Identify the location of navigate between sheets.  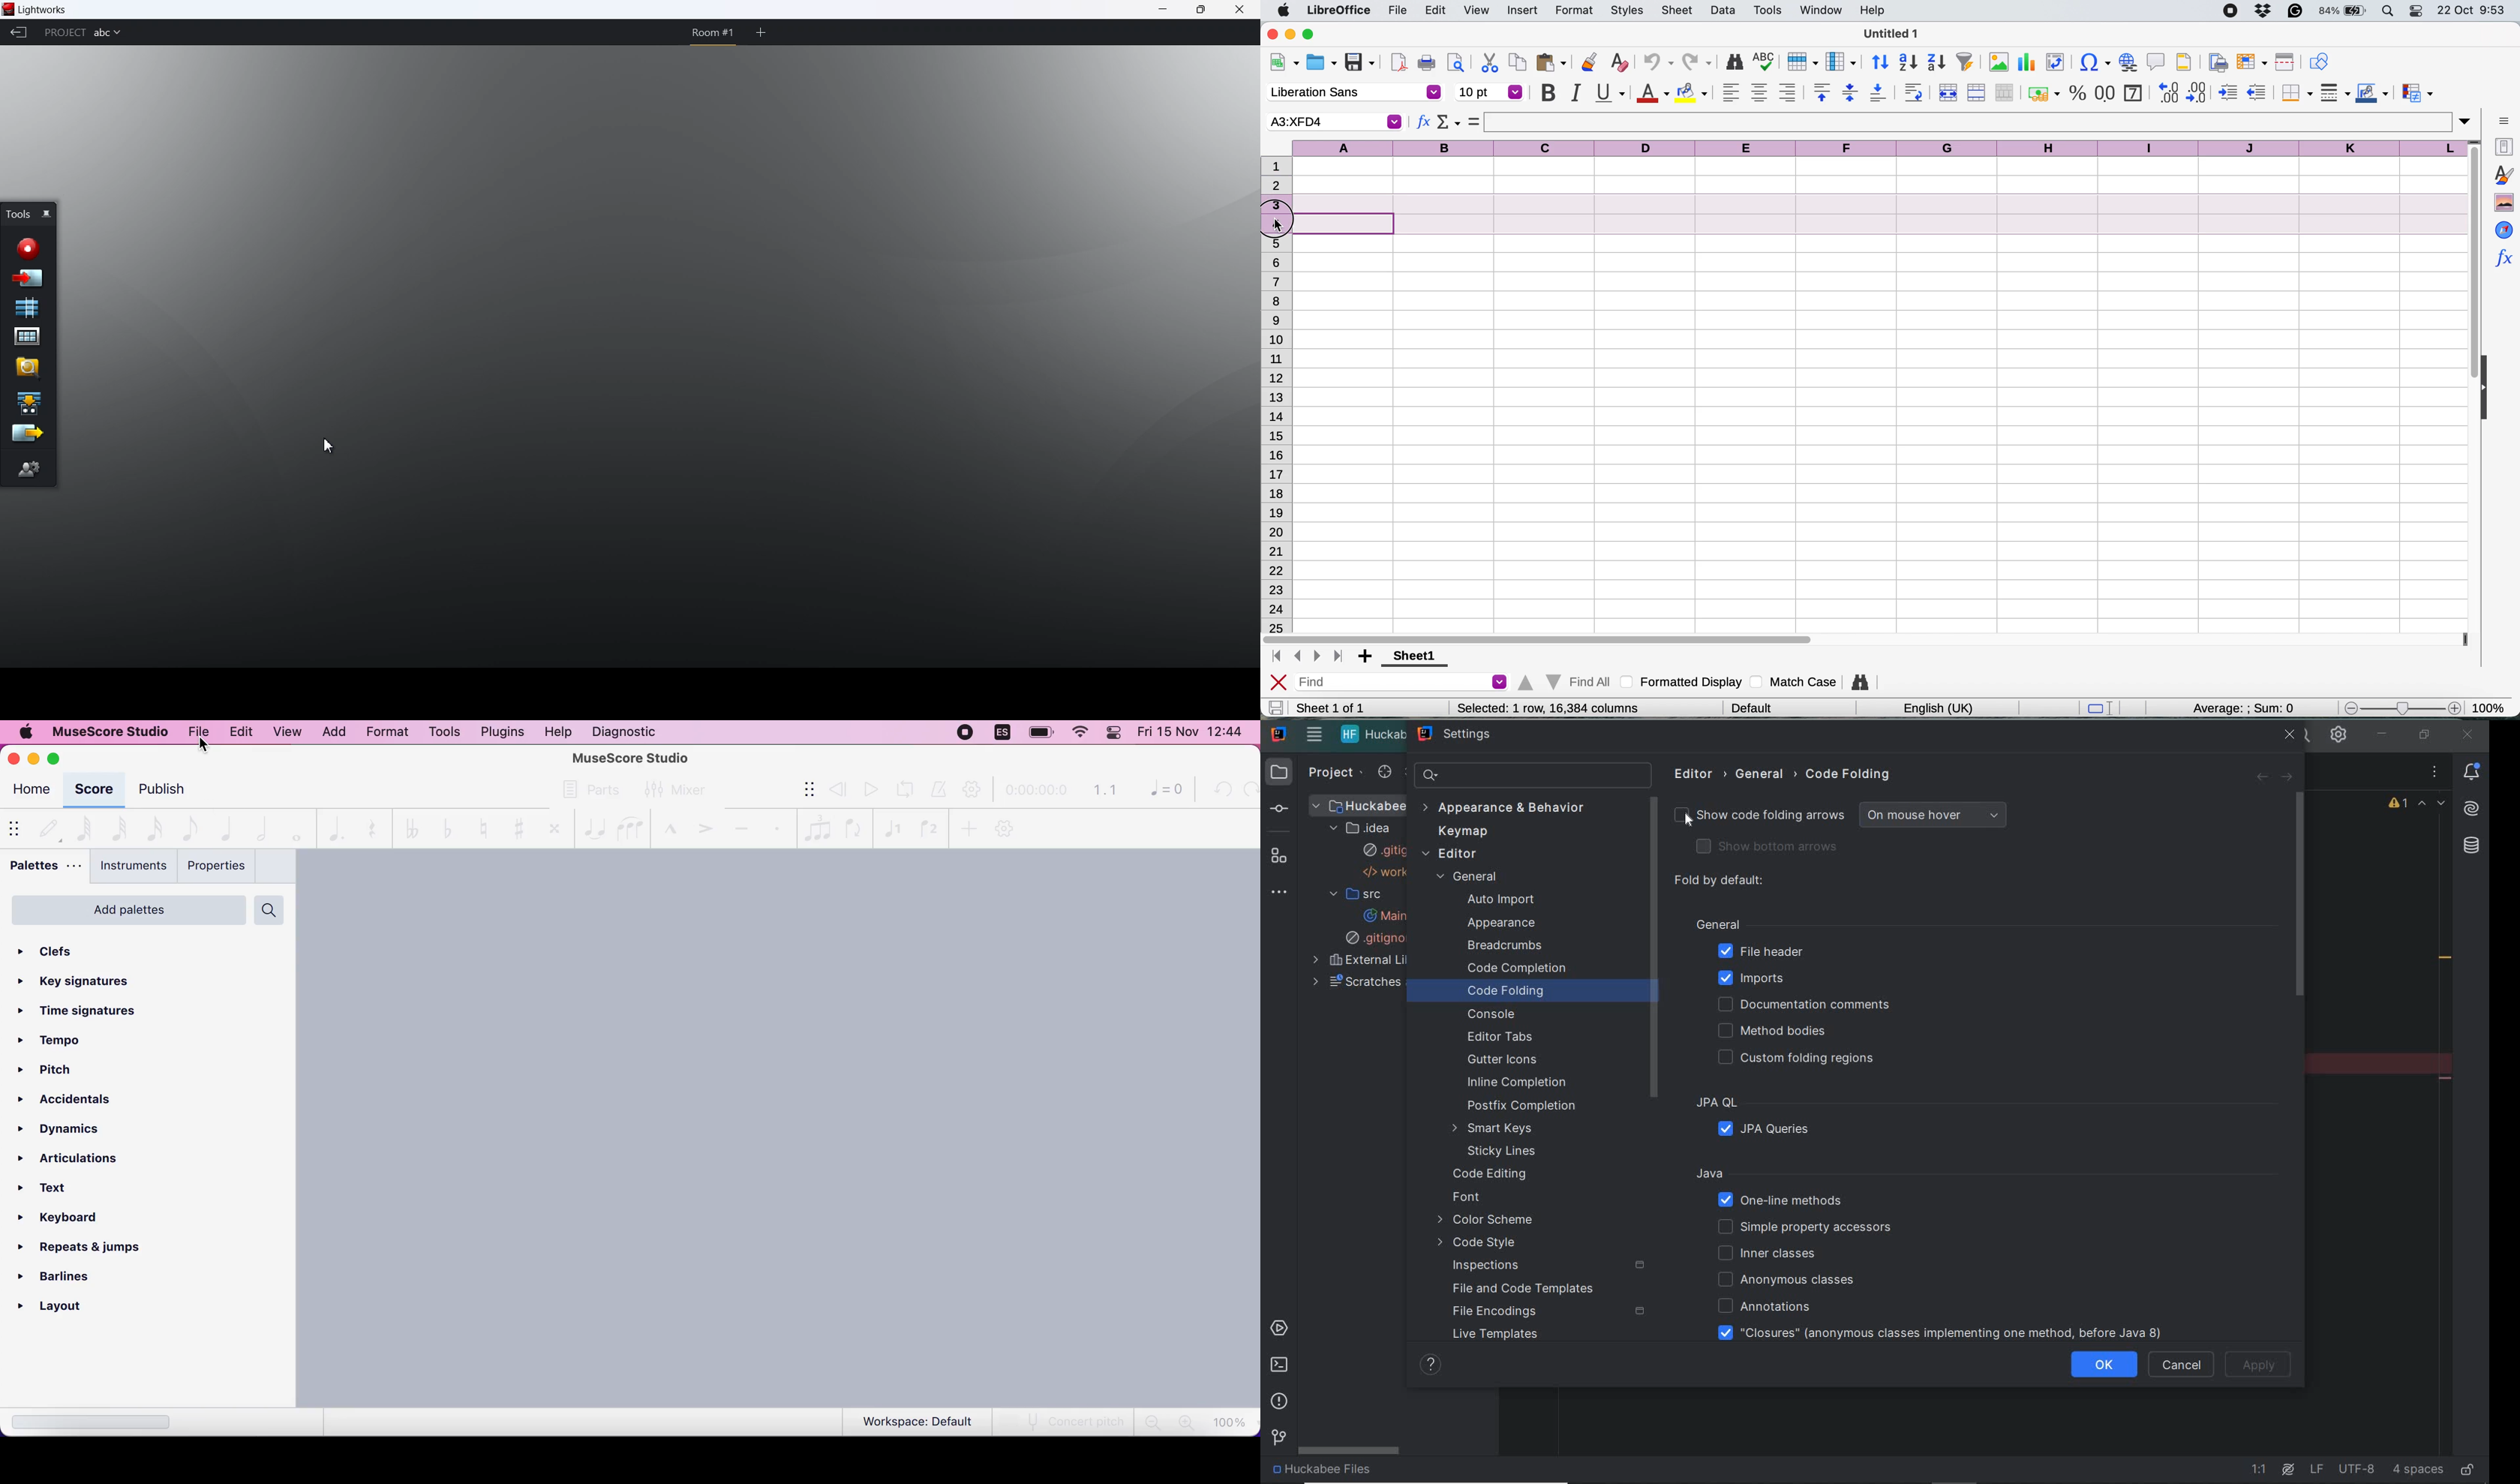
(1306, 657).